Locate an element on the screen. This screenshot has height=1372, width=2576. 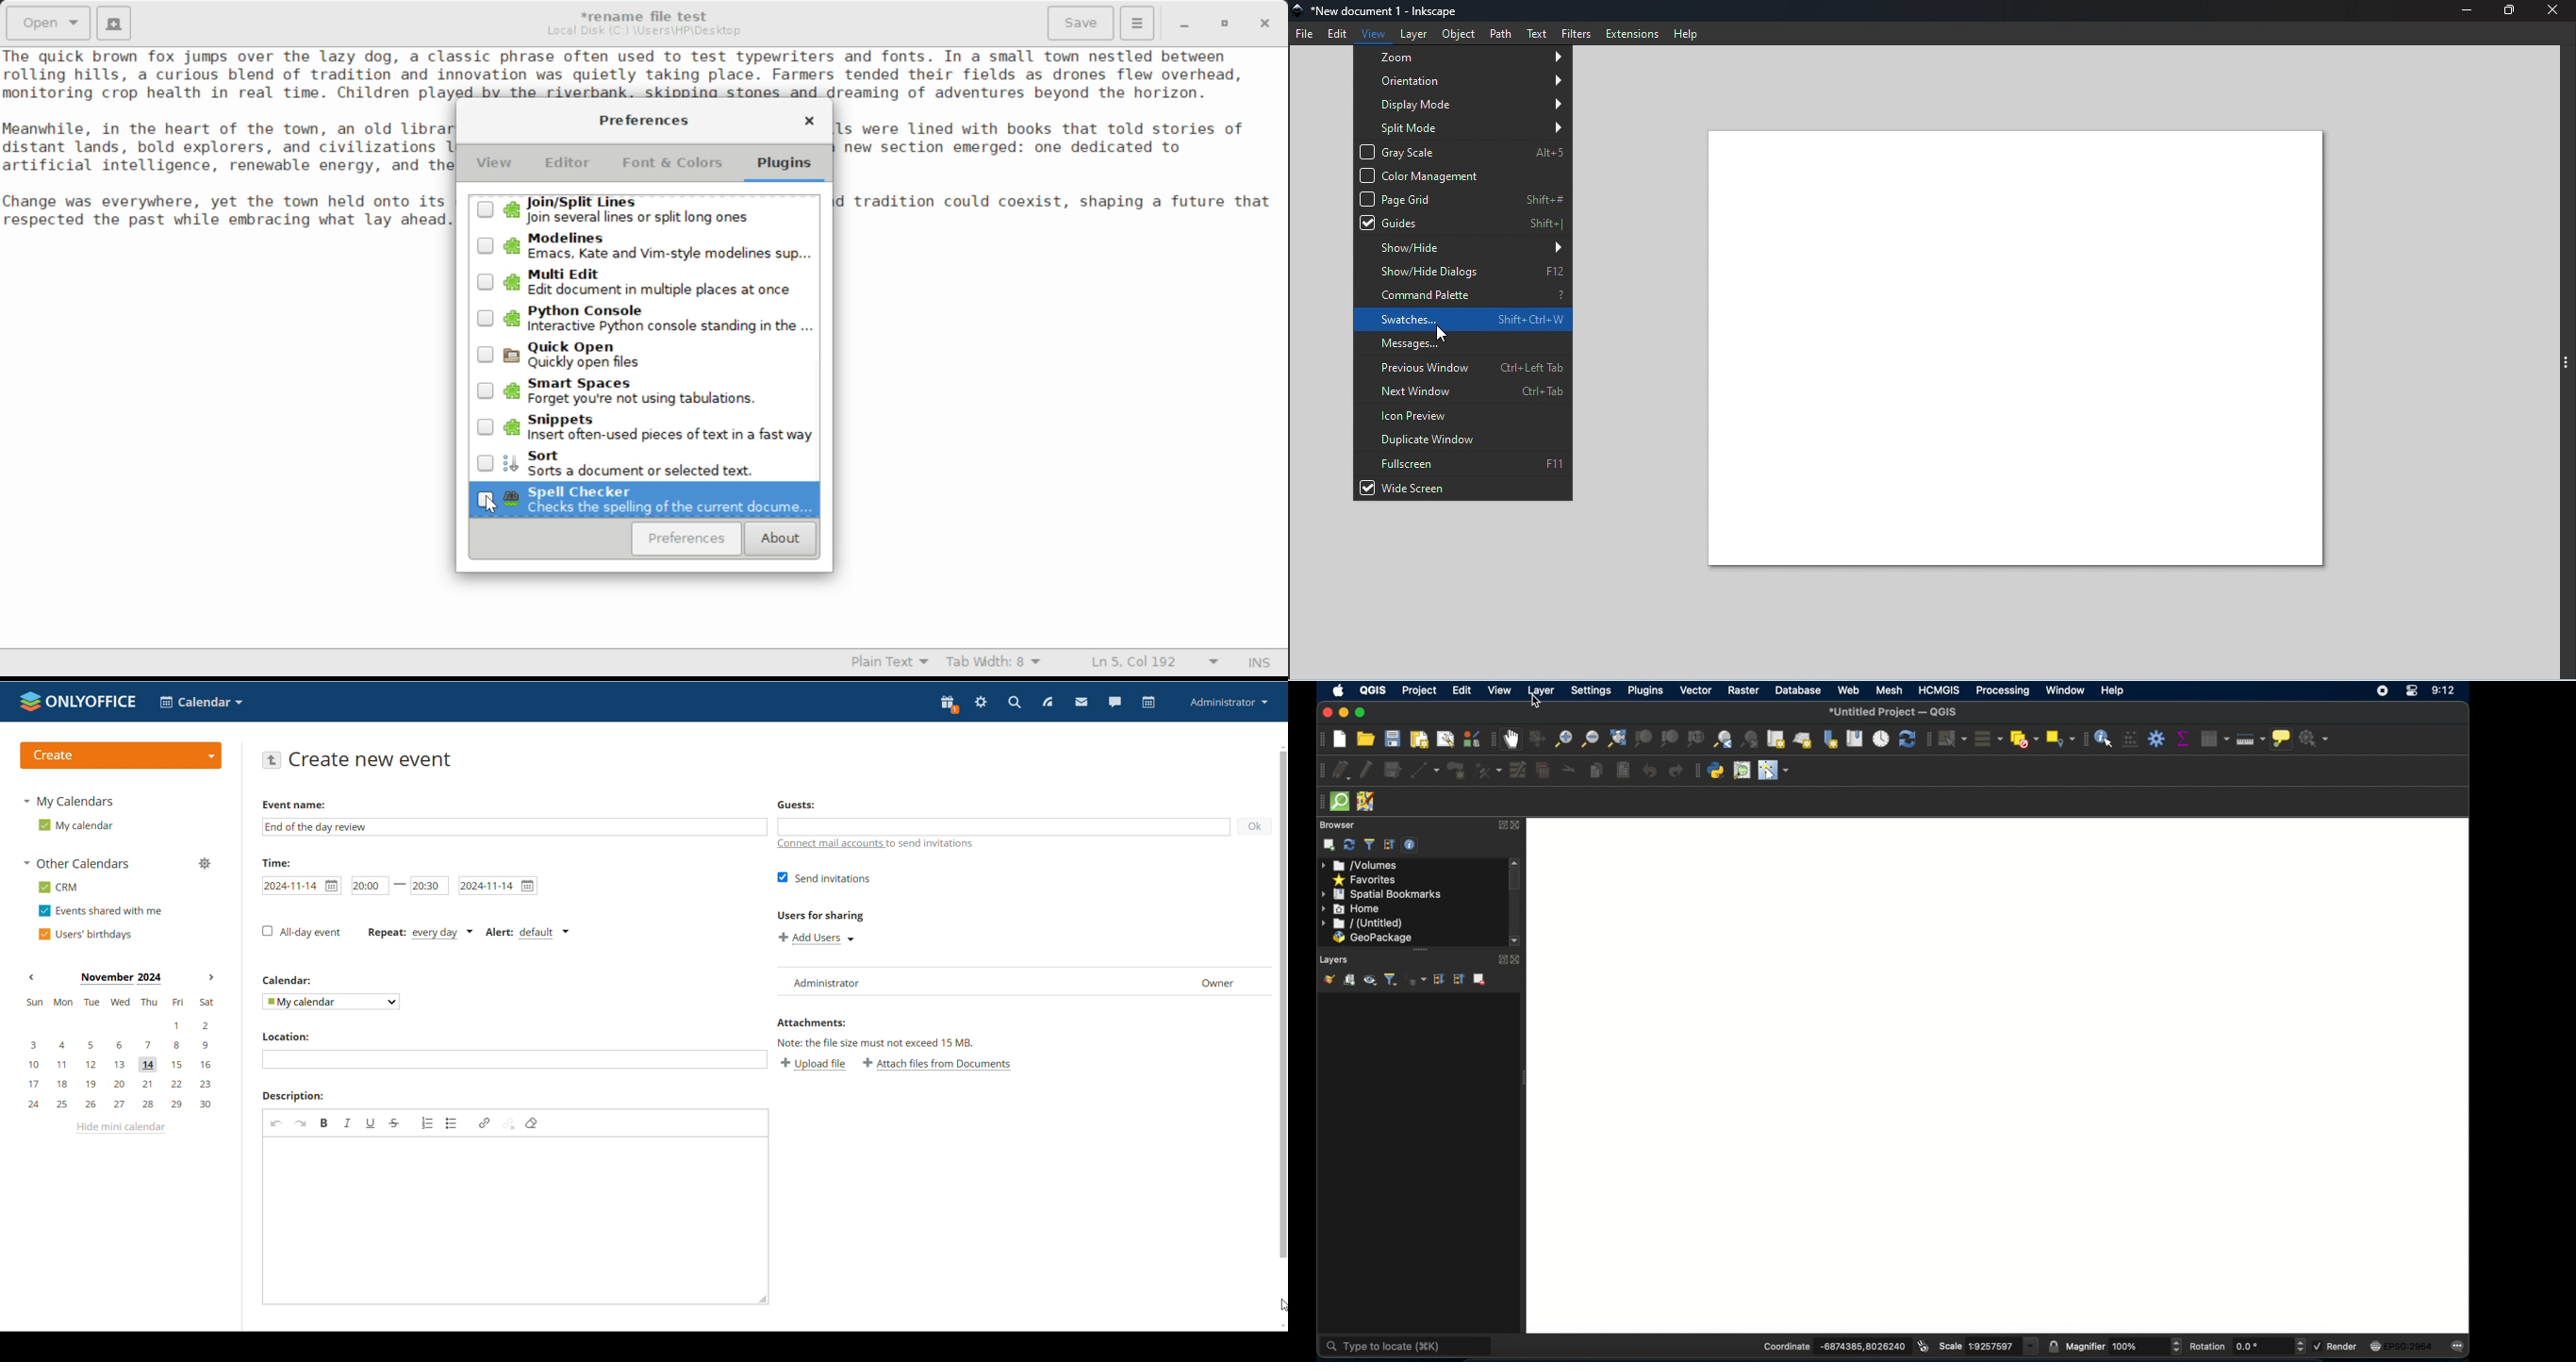
filter legend by expression is located at coordinates (1419, 981).